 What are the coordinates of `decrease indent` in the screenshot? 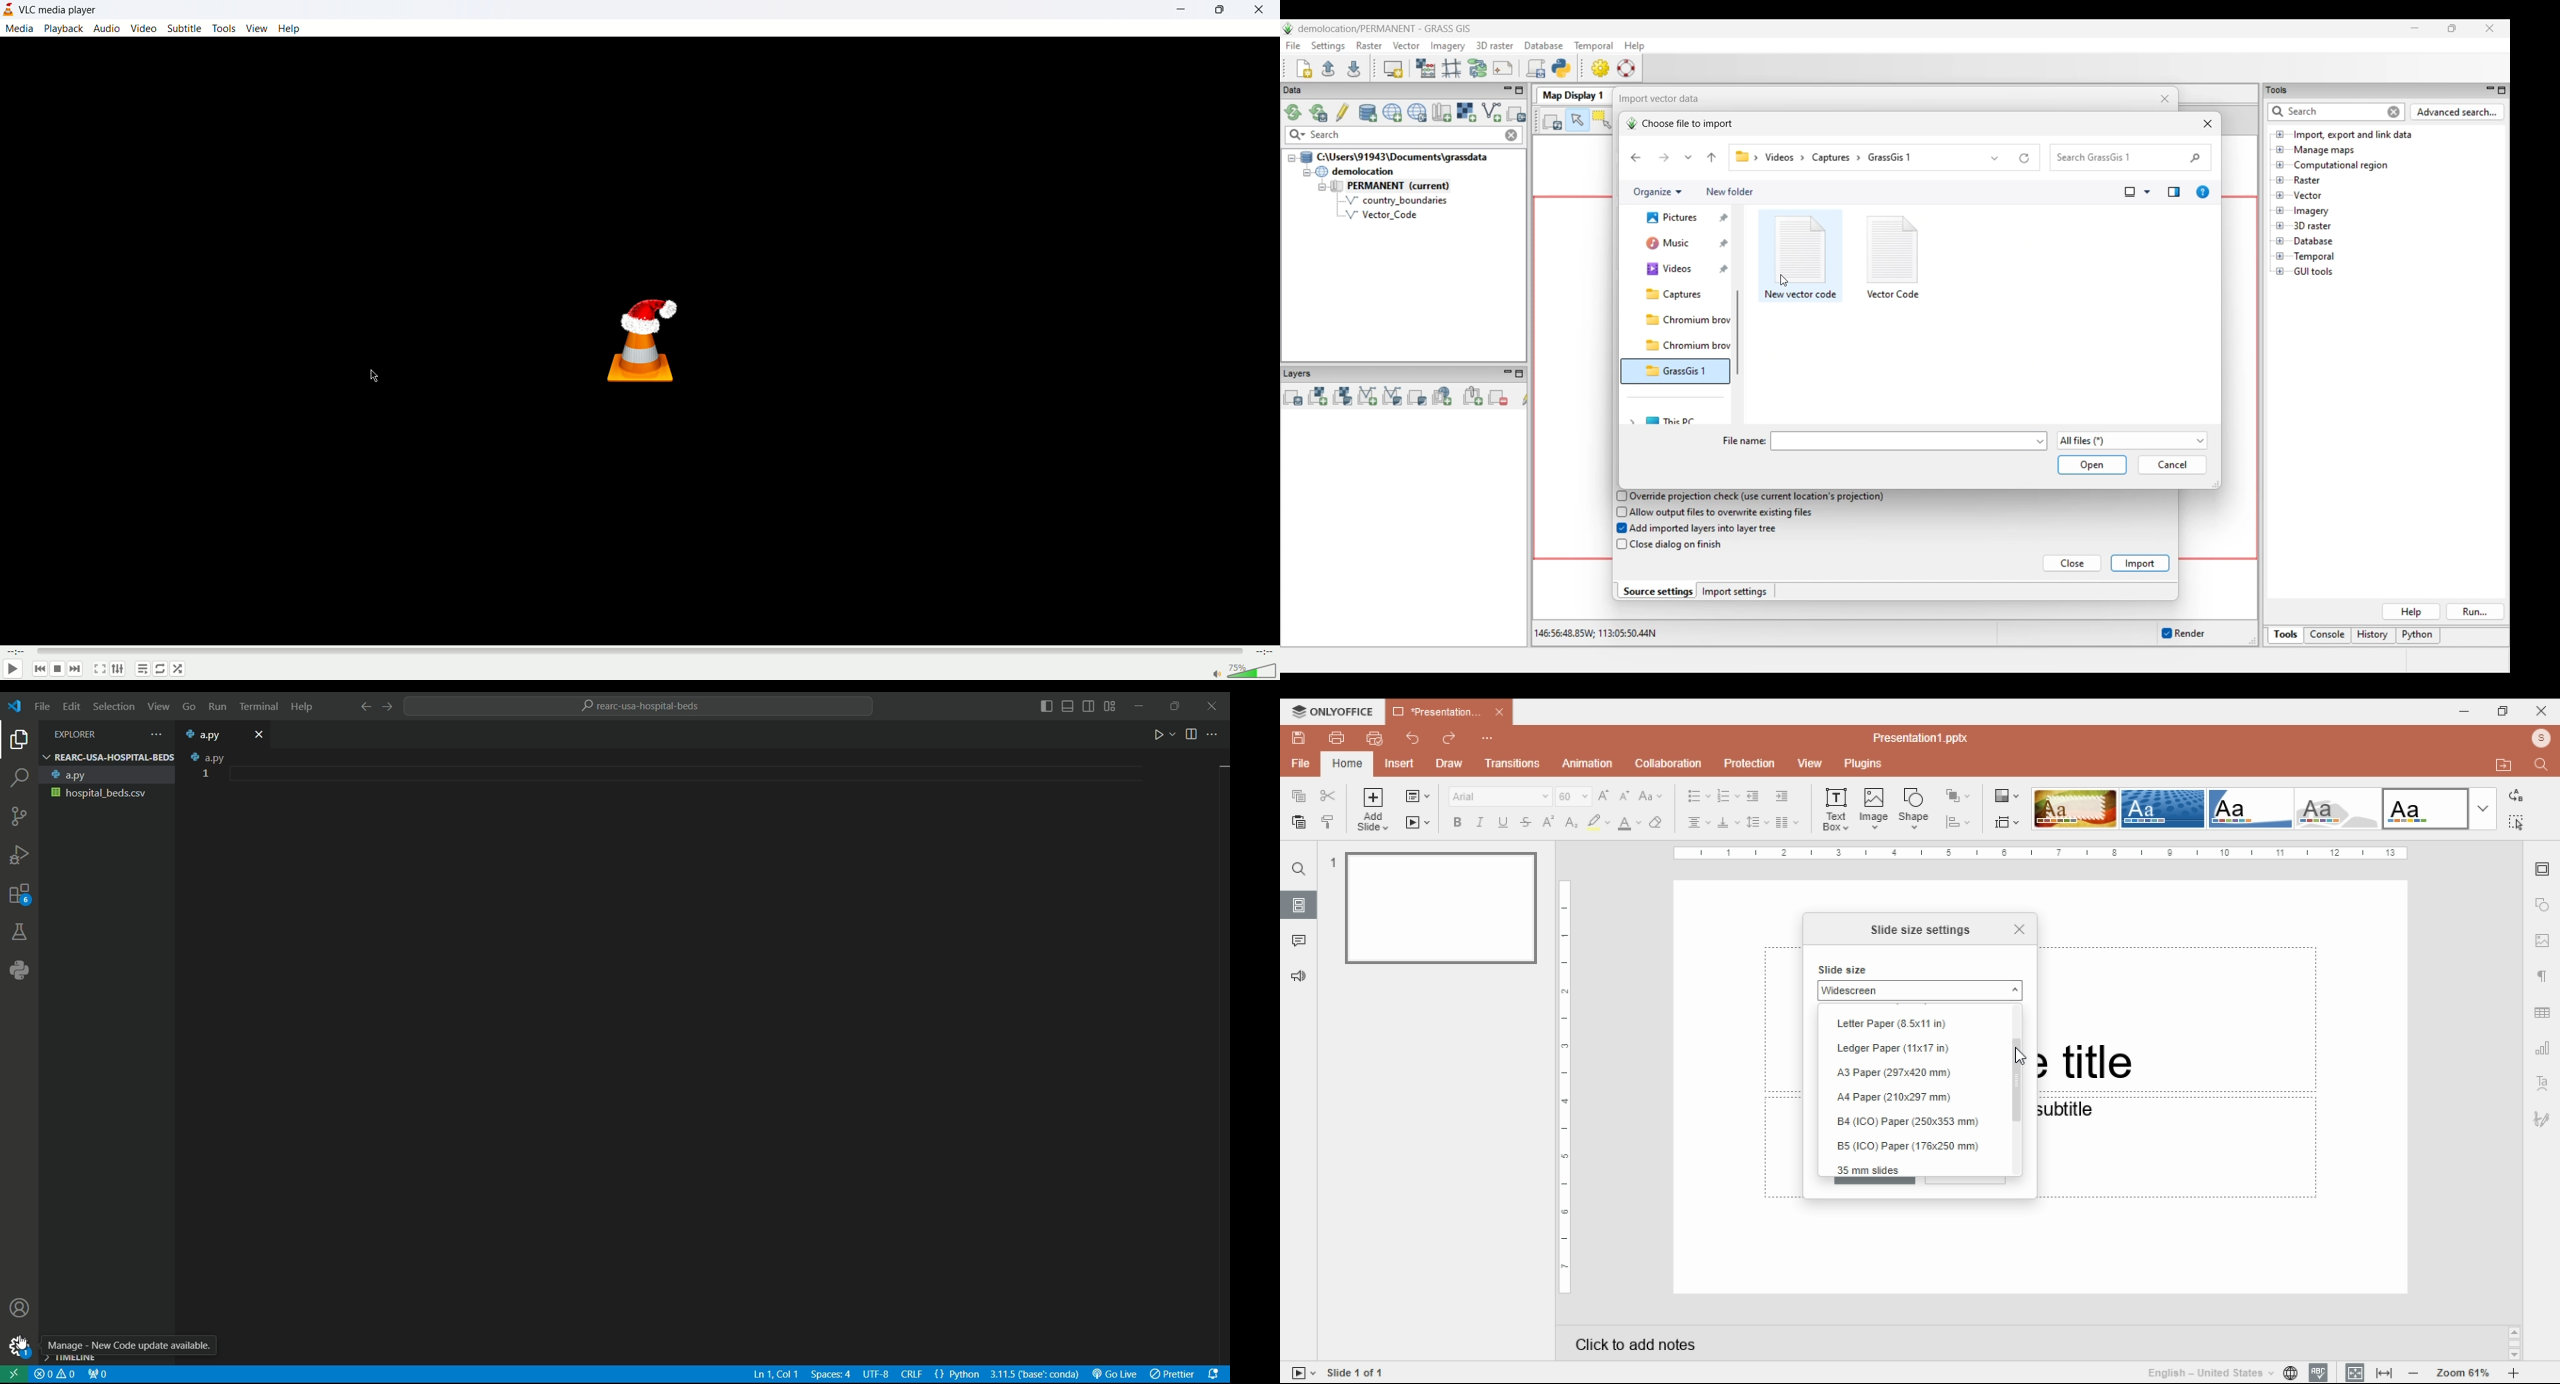 It's located at (1752, 797).